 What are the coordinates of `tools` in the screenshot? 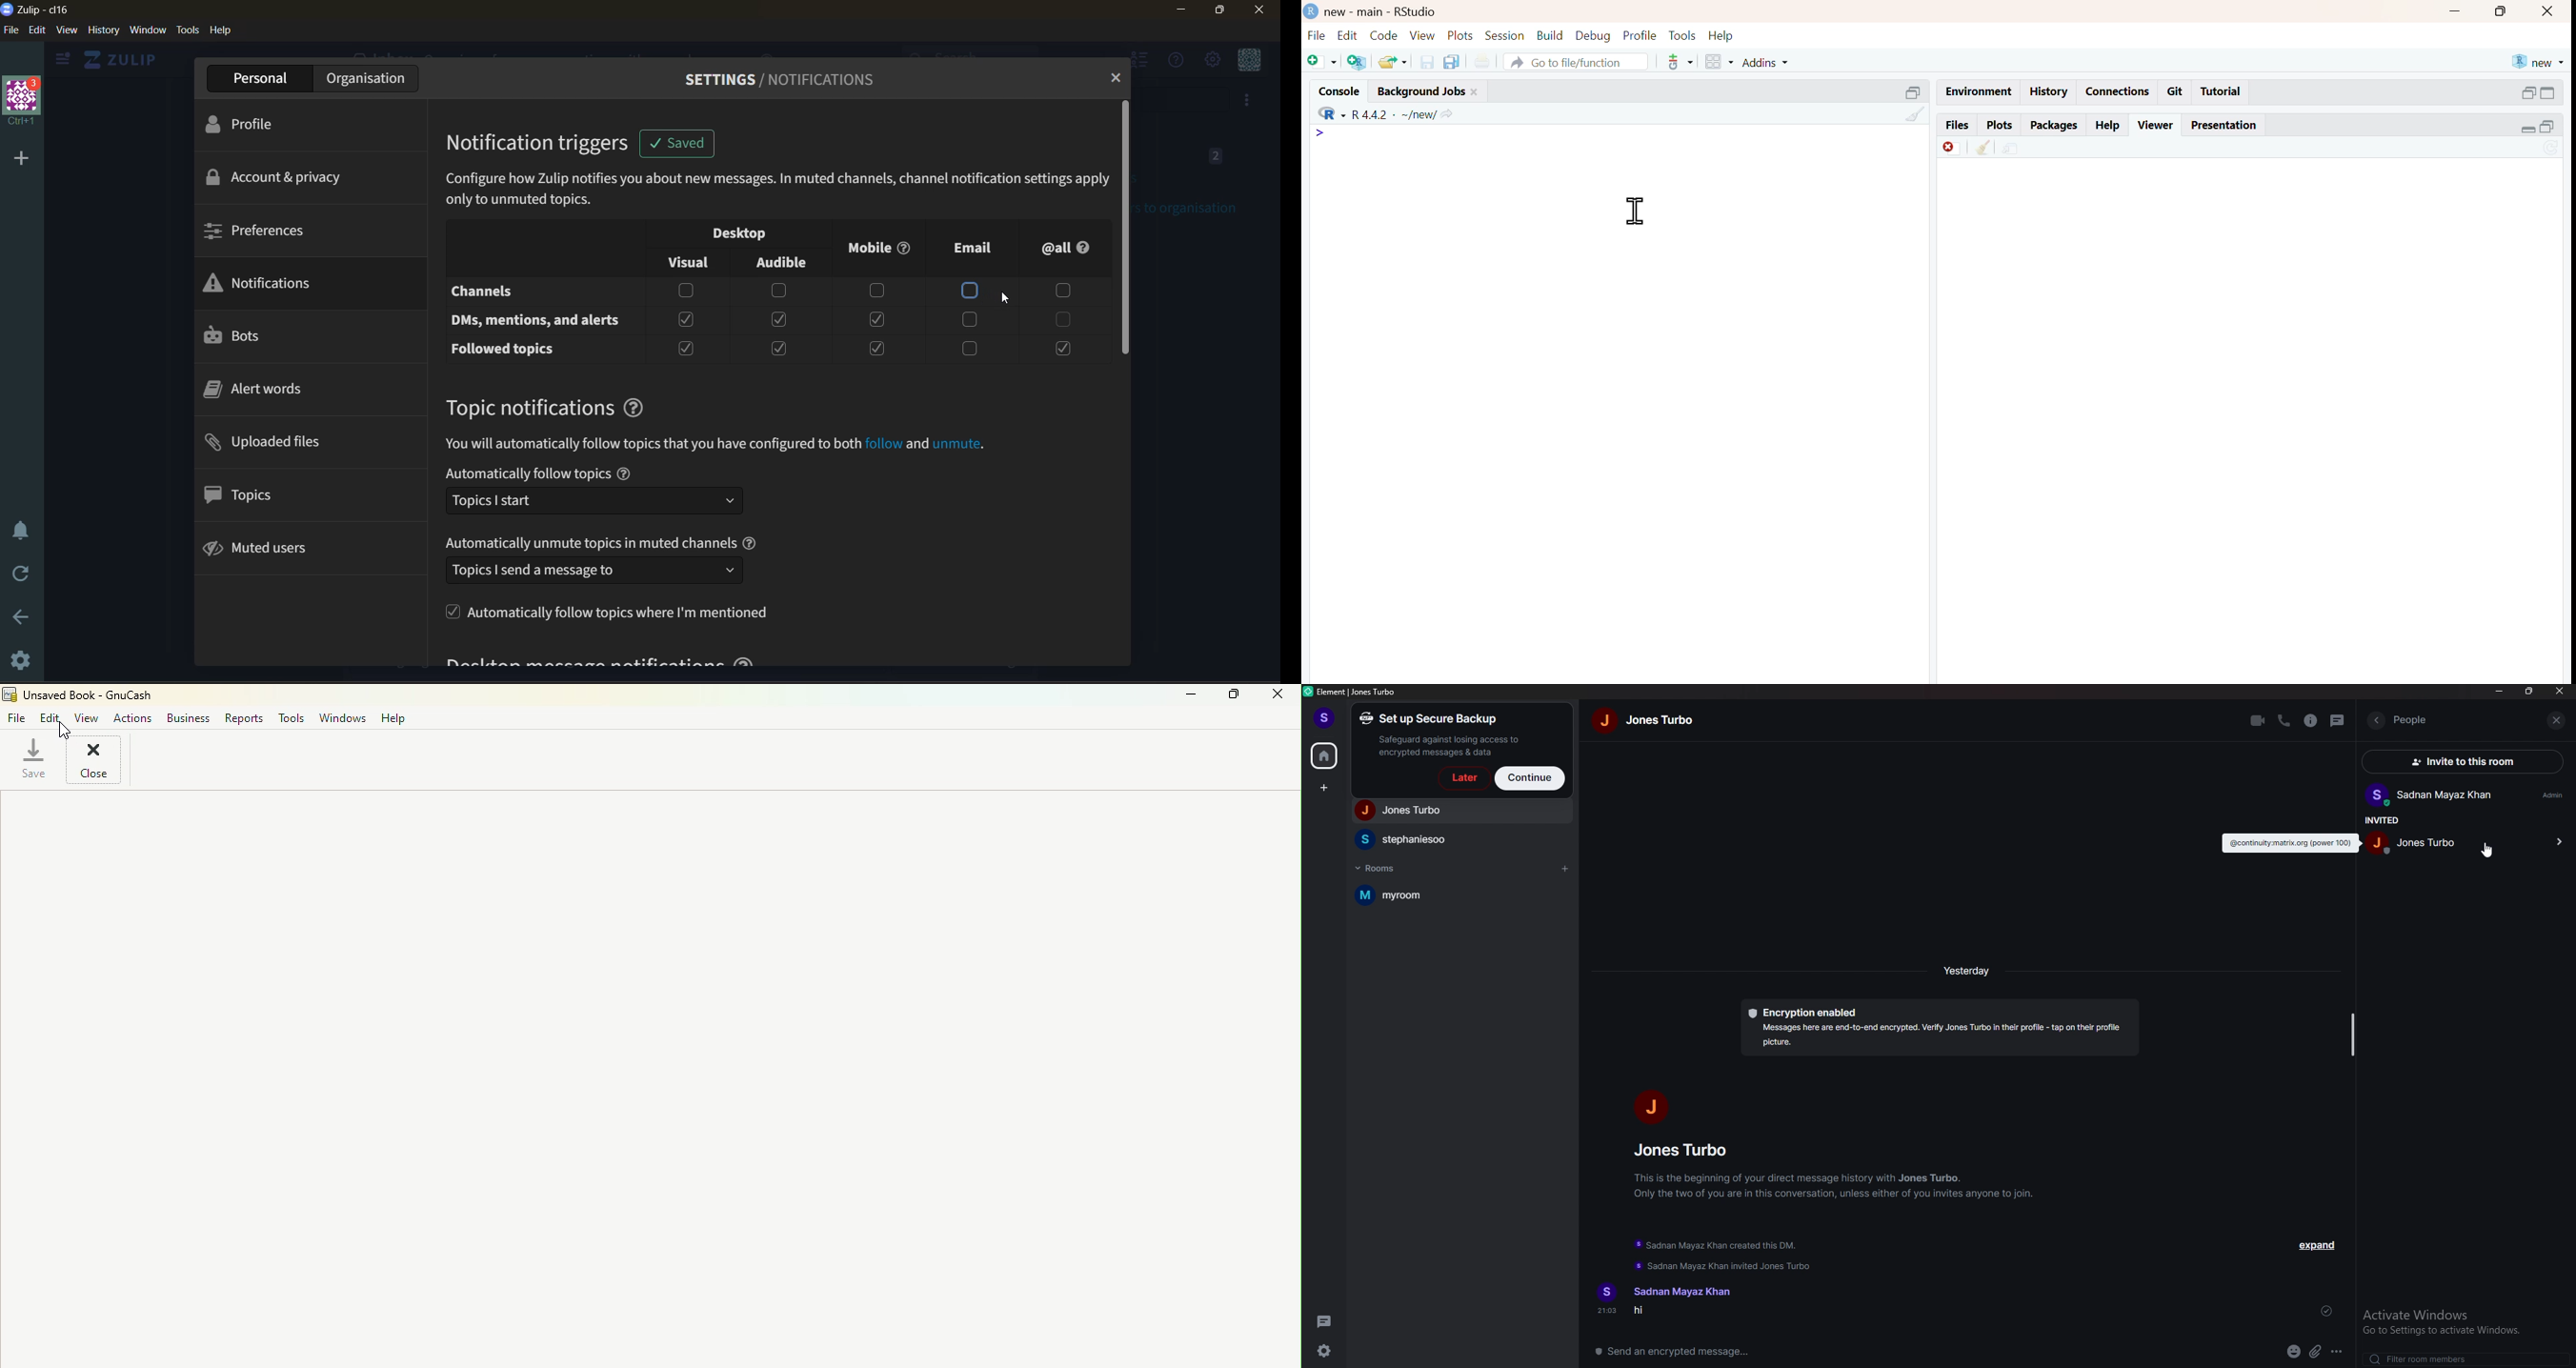 It's located at (1681, 62).